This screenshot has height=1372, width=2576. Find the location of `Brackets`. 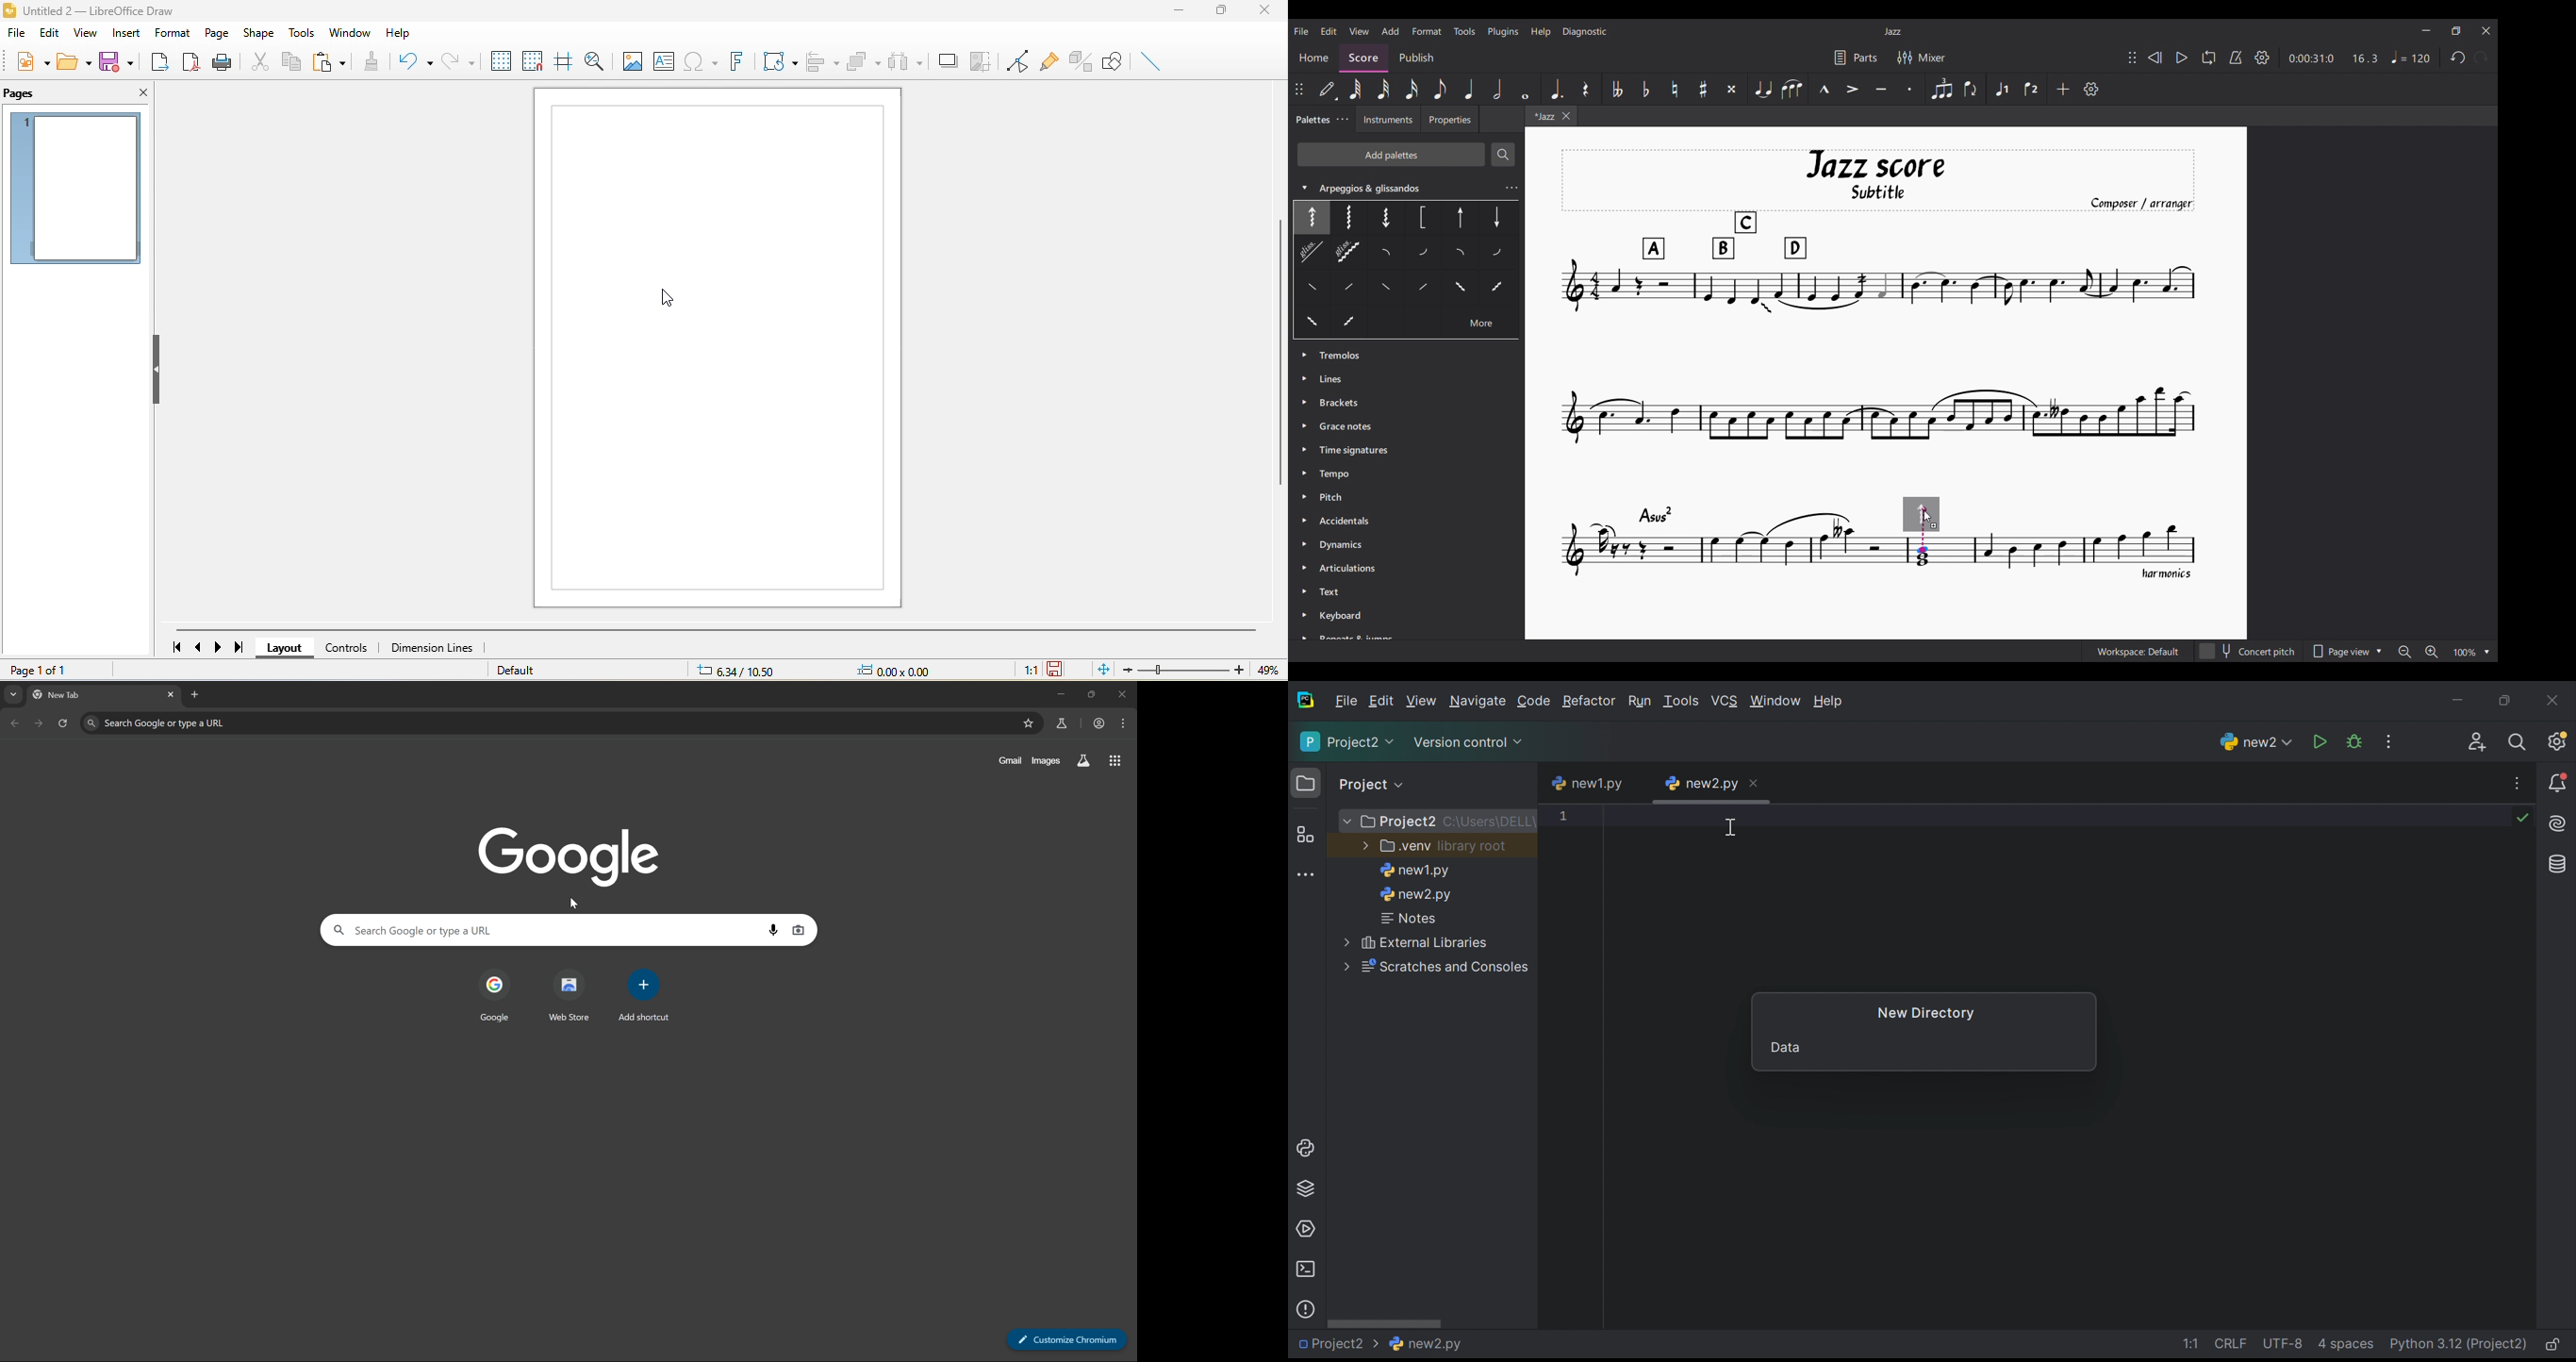

Brackets is located at coordinates (1340, 404).